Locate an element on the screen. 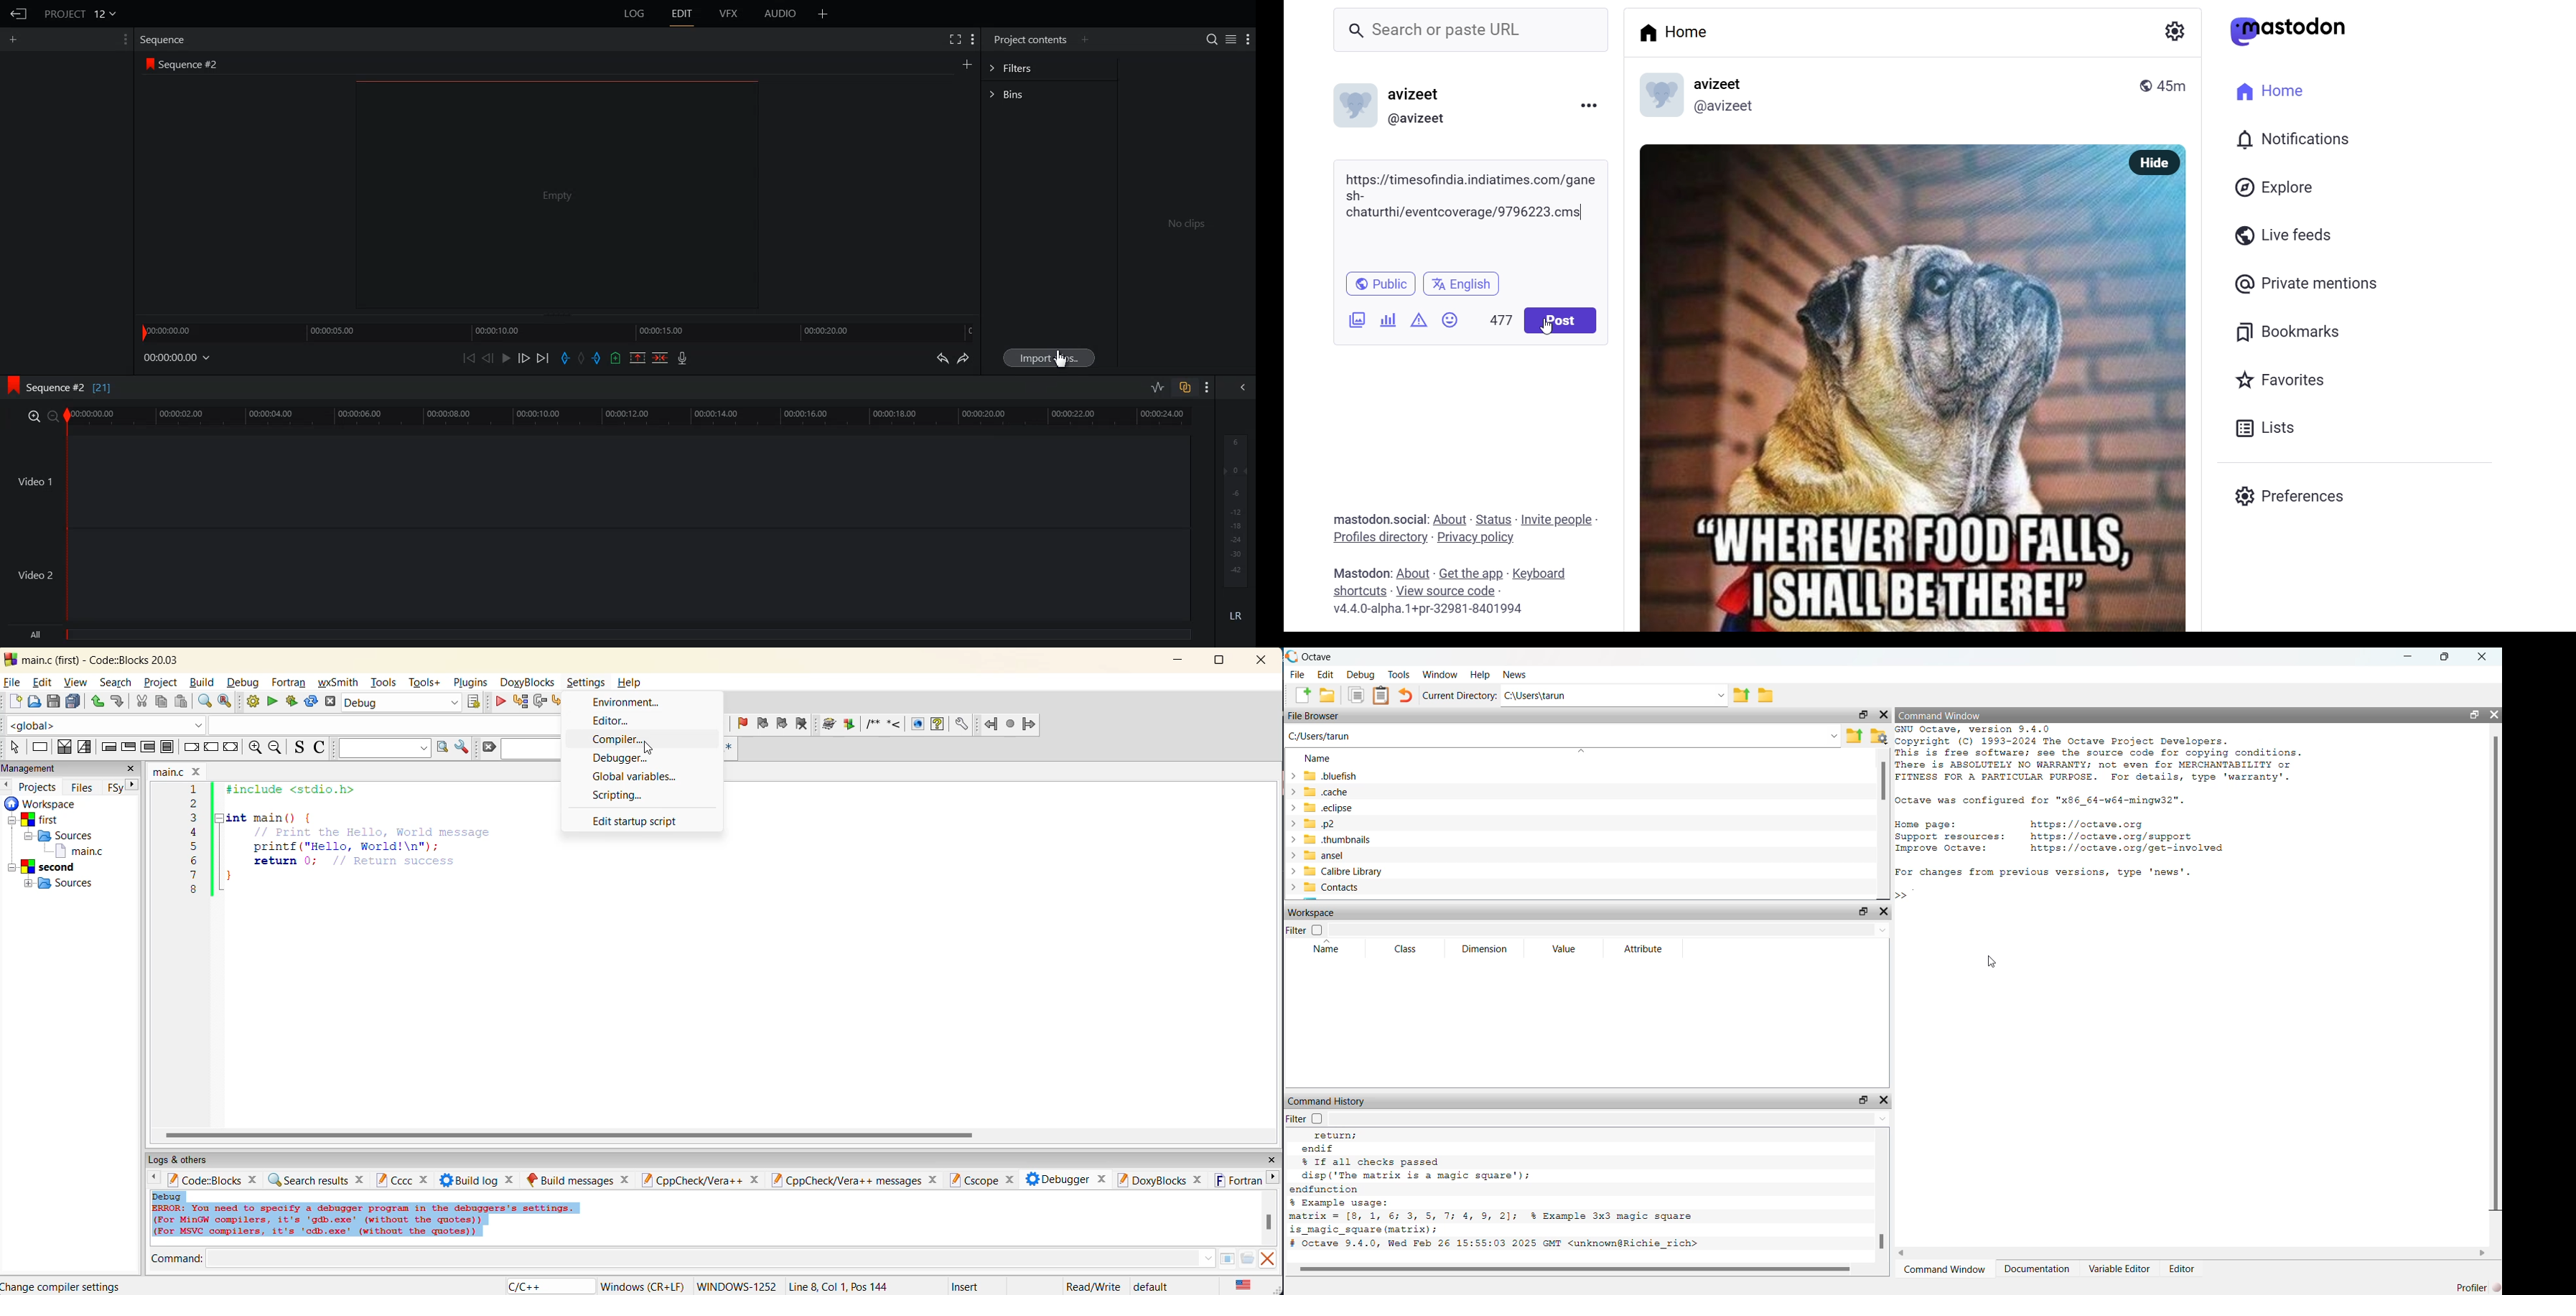 This screenshot has width=2576, height=1316. previous folder is located at coordinates (1741, 696).